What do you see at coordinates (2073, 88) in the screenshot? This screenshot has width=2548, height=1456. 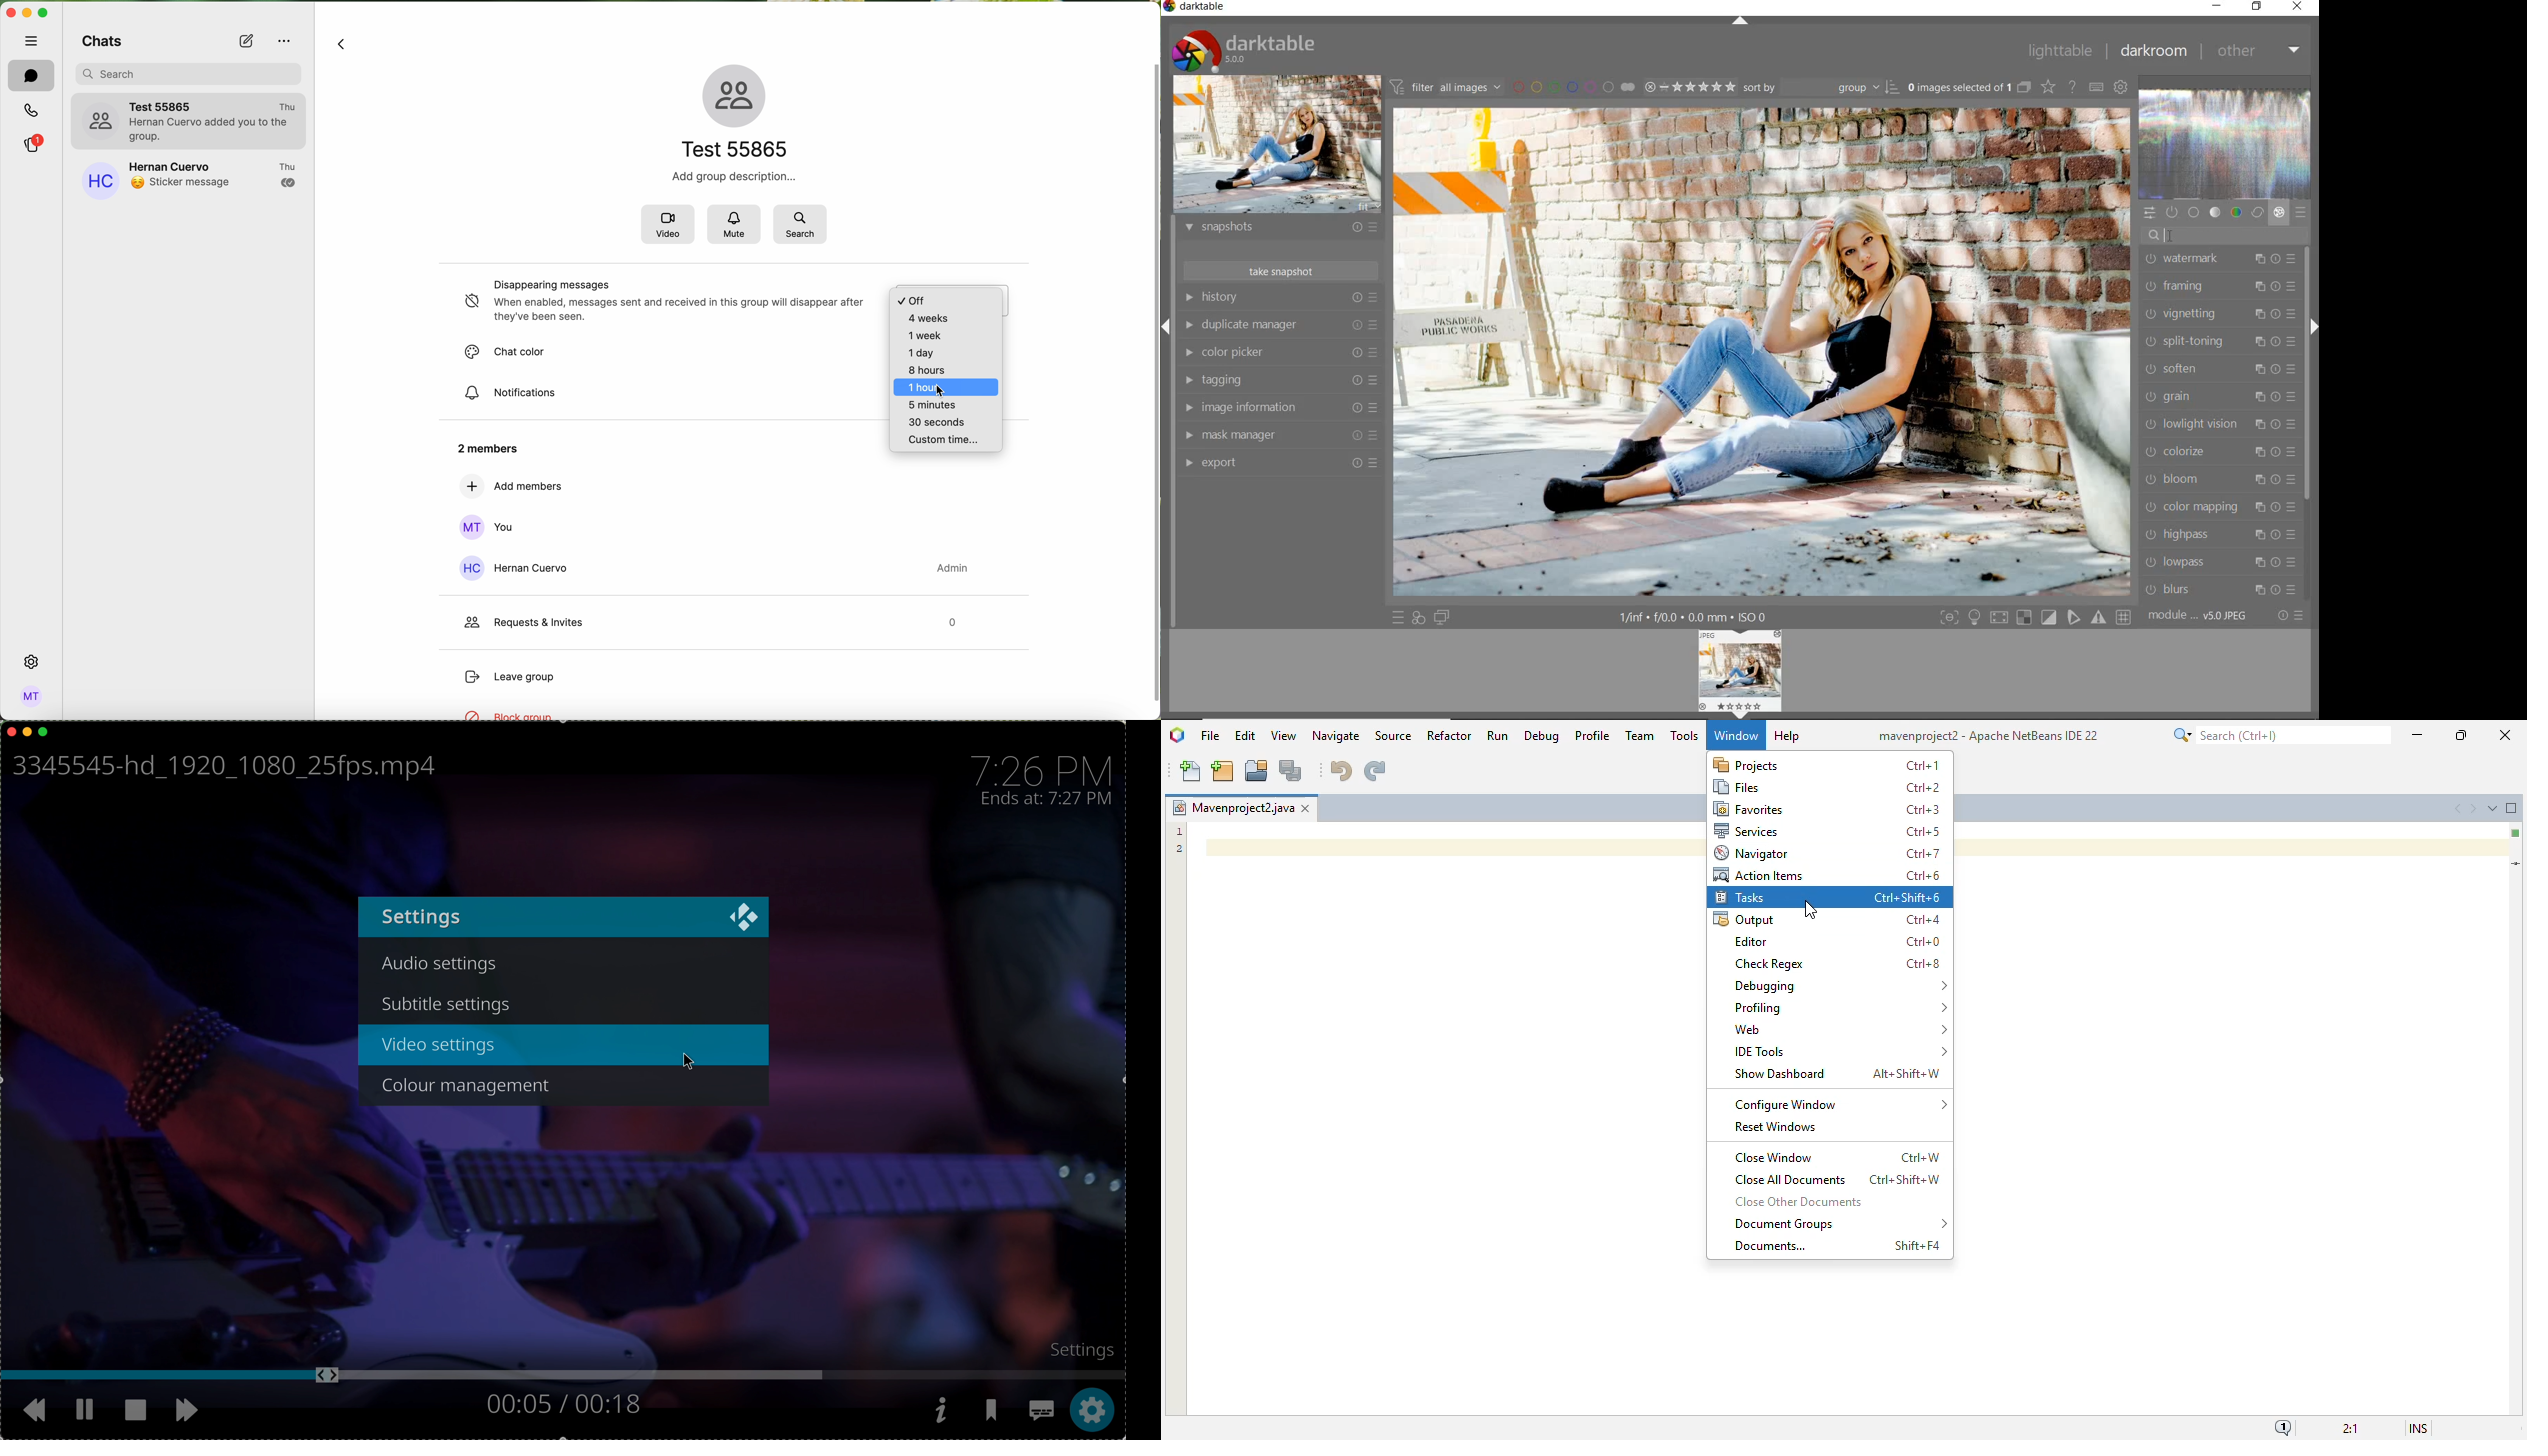 I see `enable online help` at bounding box center [2073, 88].